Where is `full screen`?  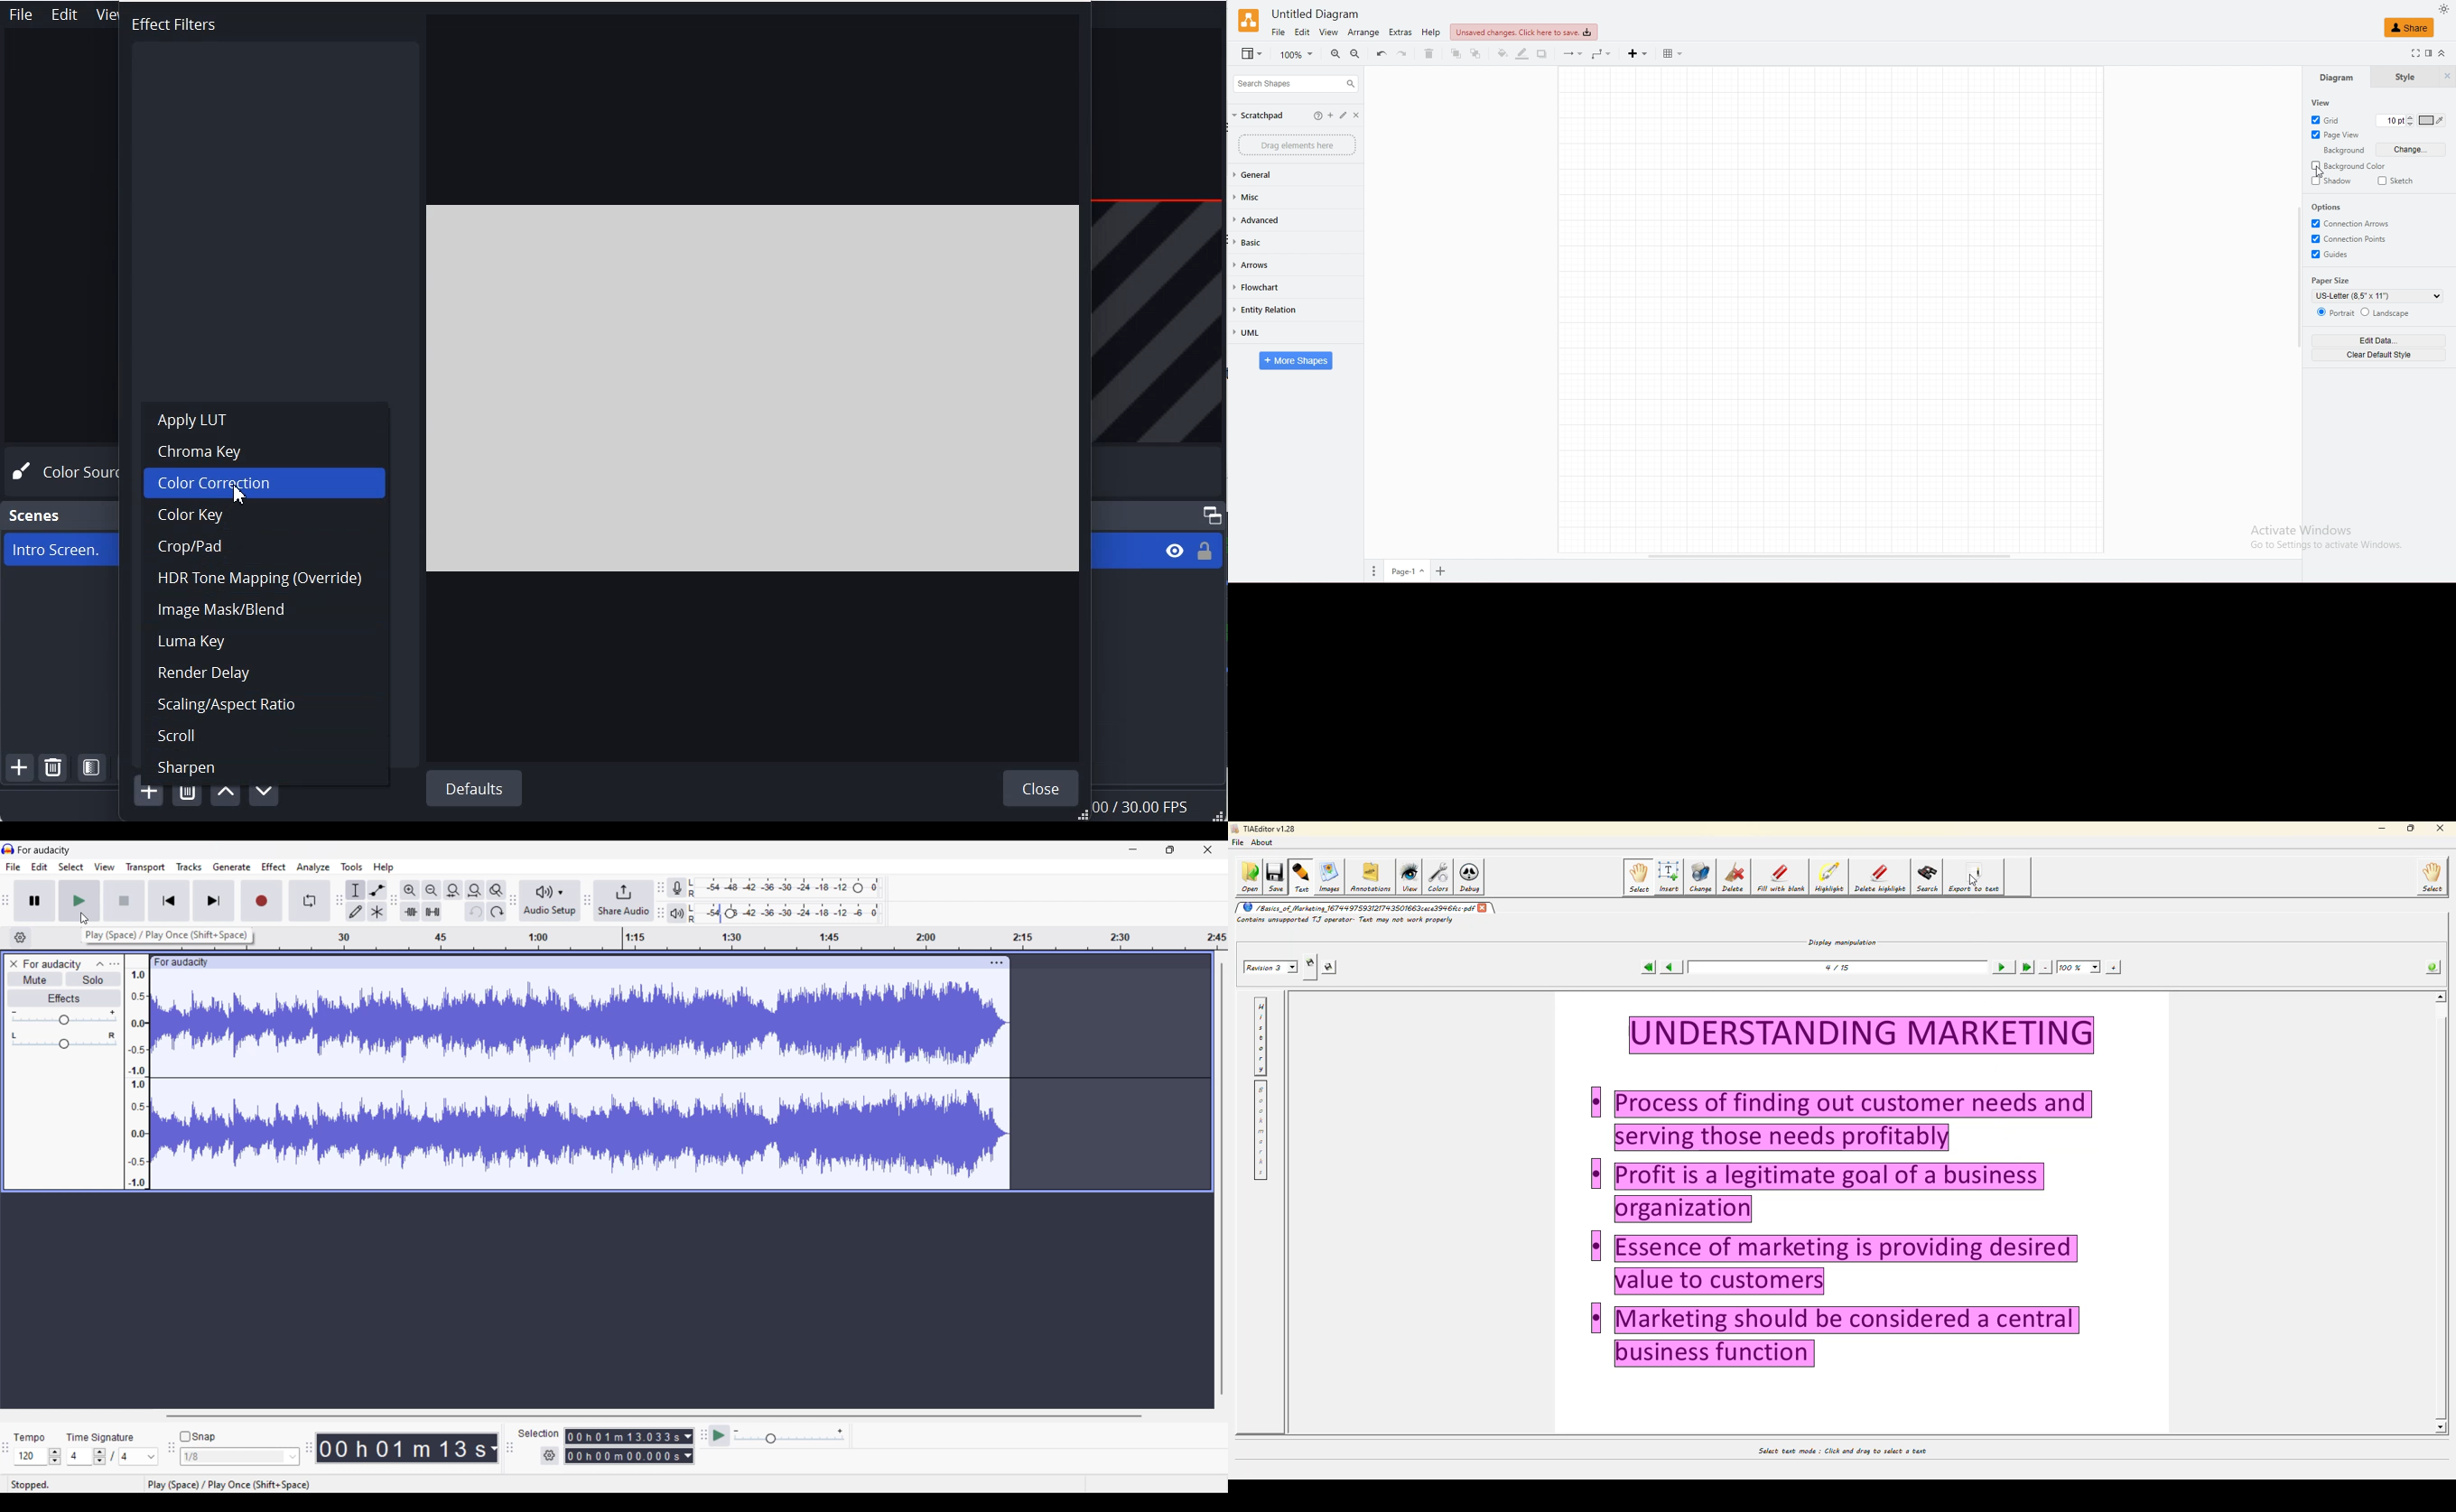
full screen is located at coordinates (2413, 53).